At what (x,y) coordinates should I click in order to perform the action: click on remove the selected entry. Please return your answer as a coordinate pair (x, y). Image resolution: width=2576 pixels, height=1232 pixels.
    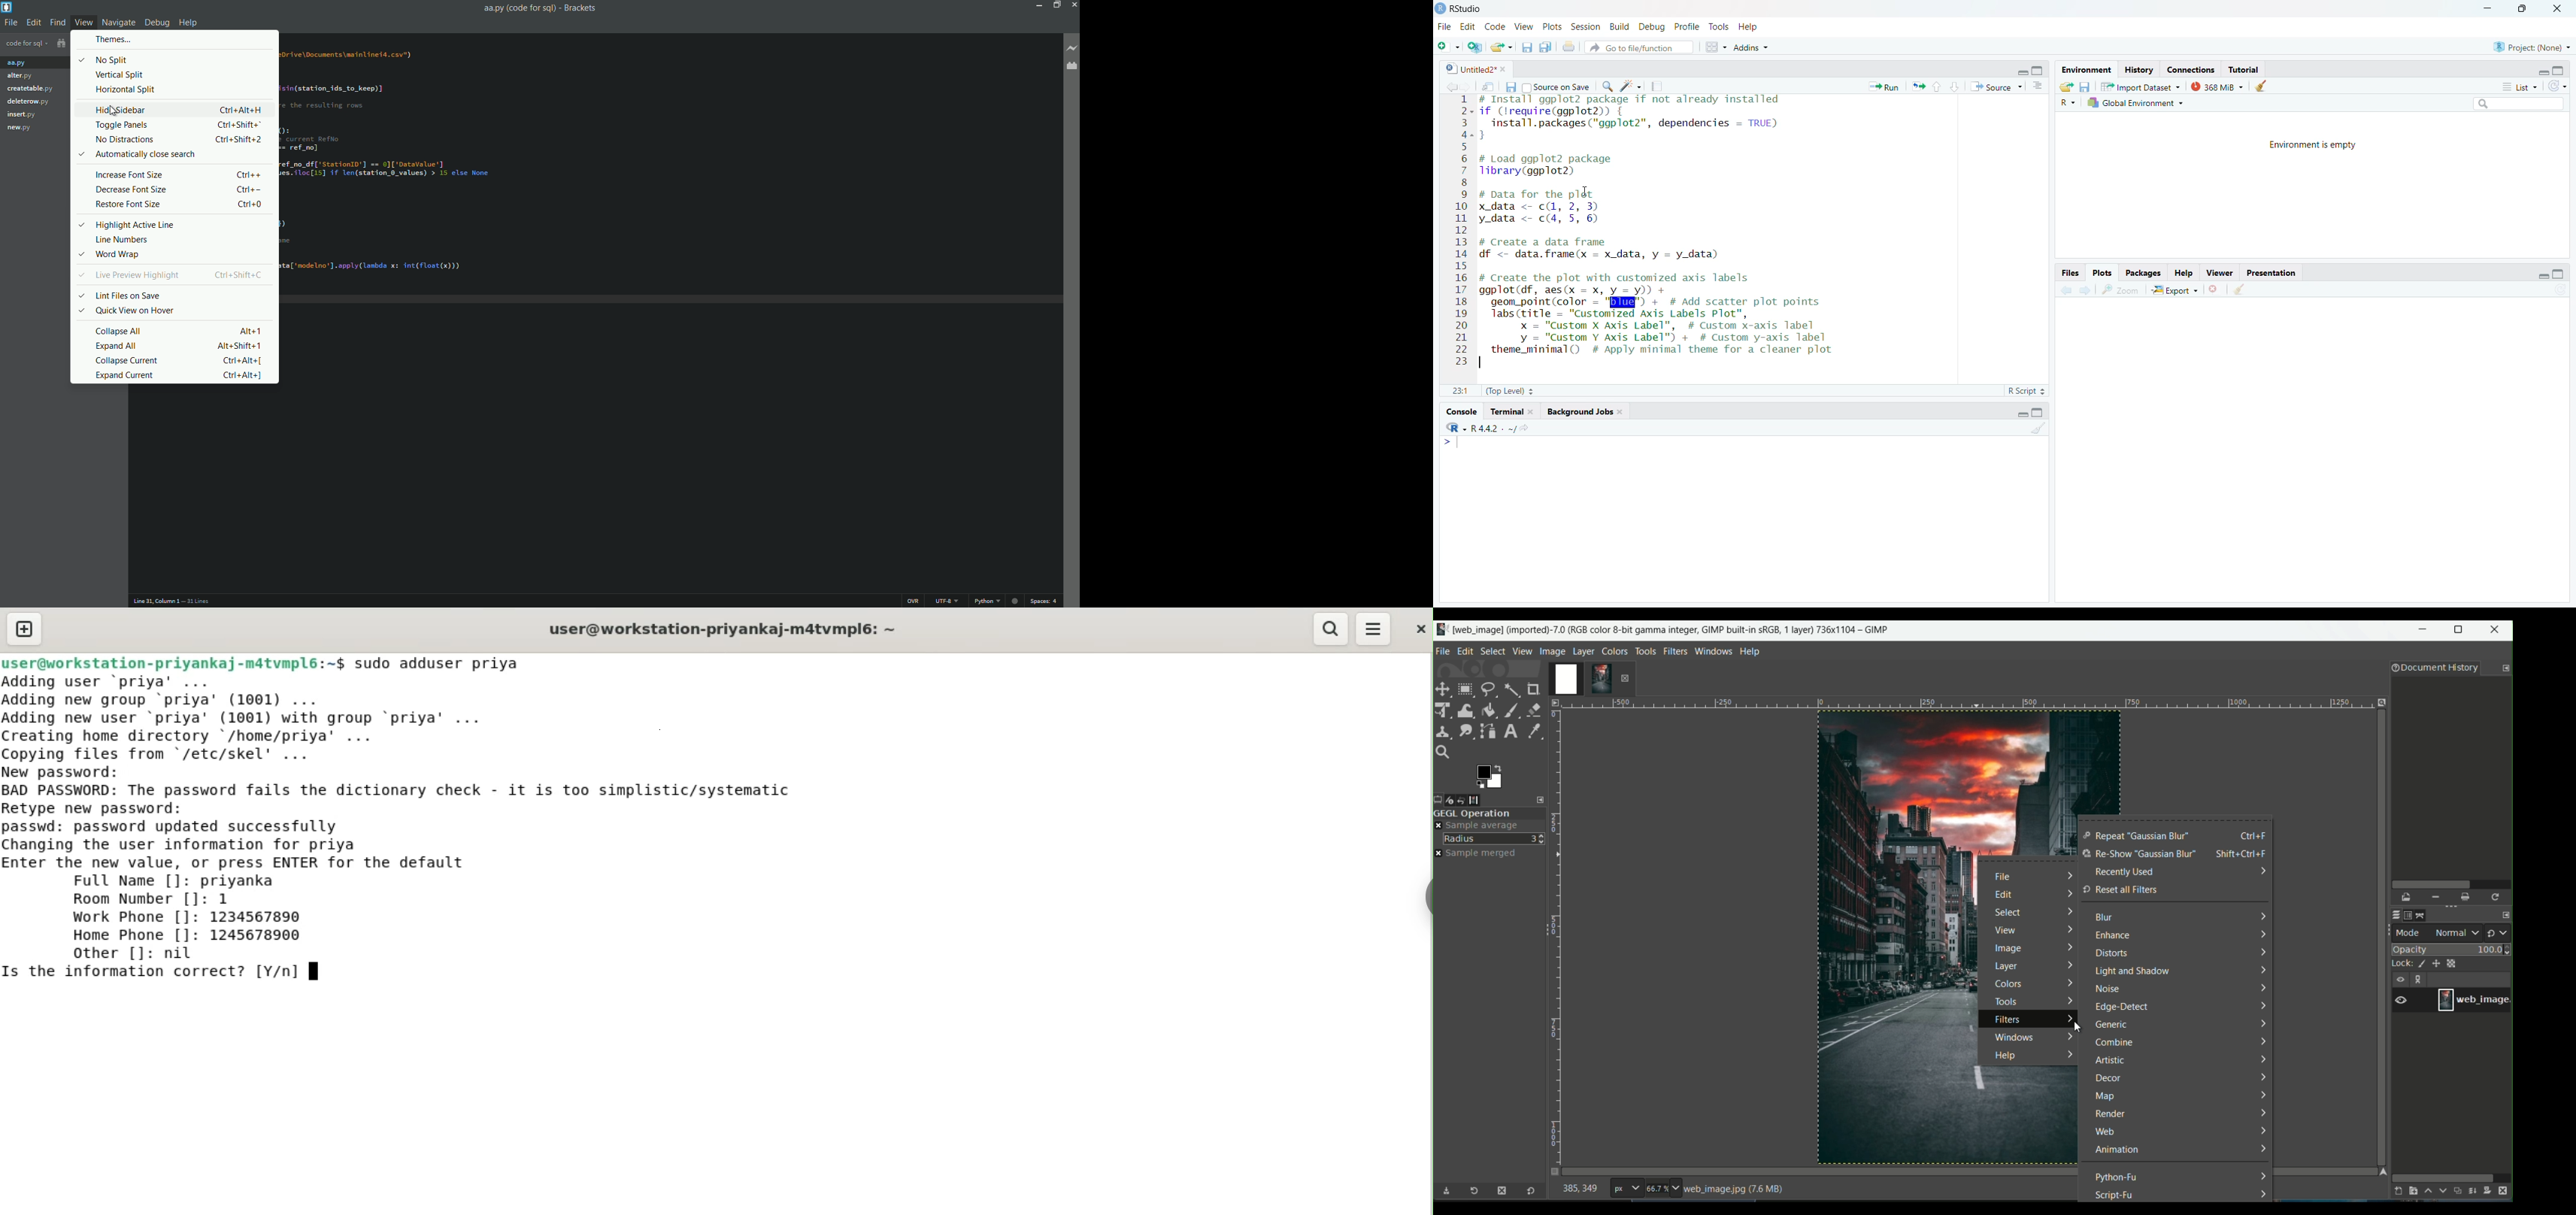
    Looking at the image, I should click on (2435, 897).